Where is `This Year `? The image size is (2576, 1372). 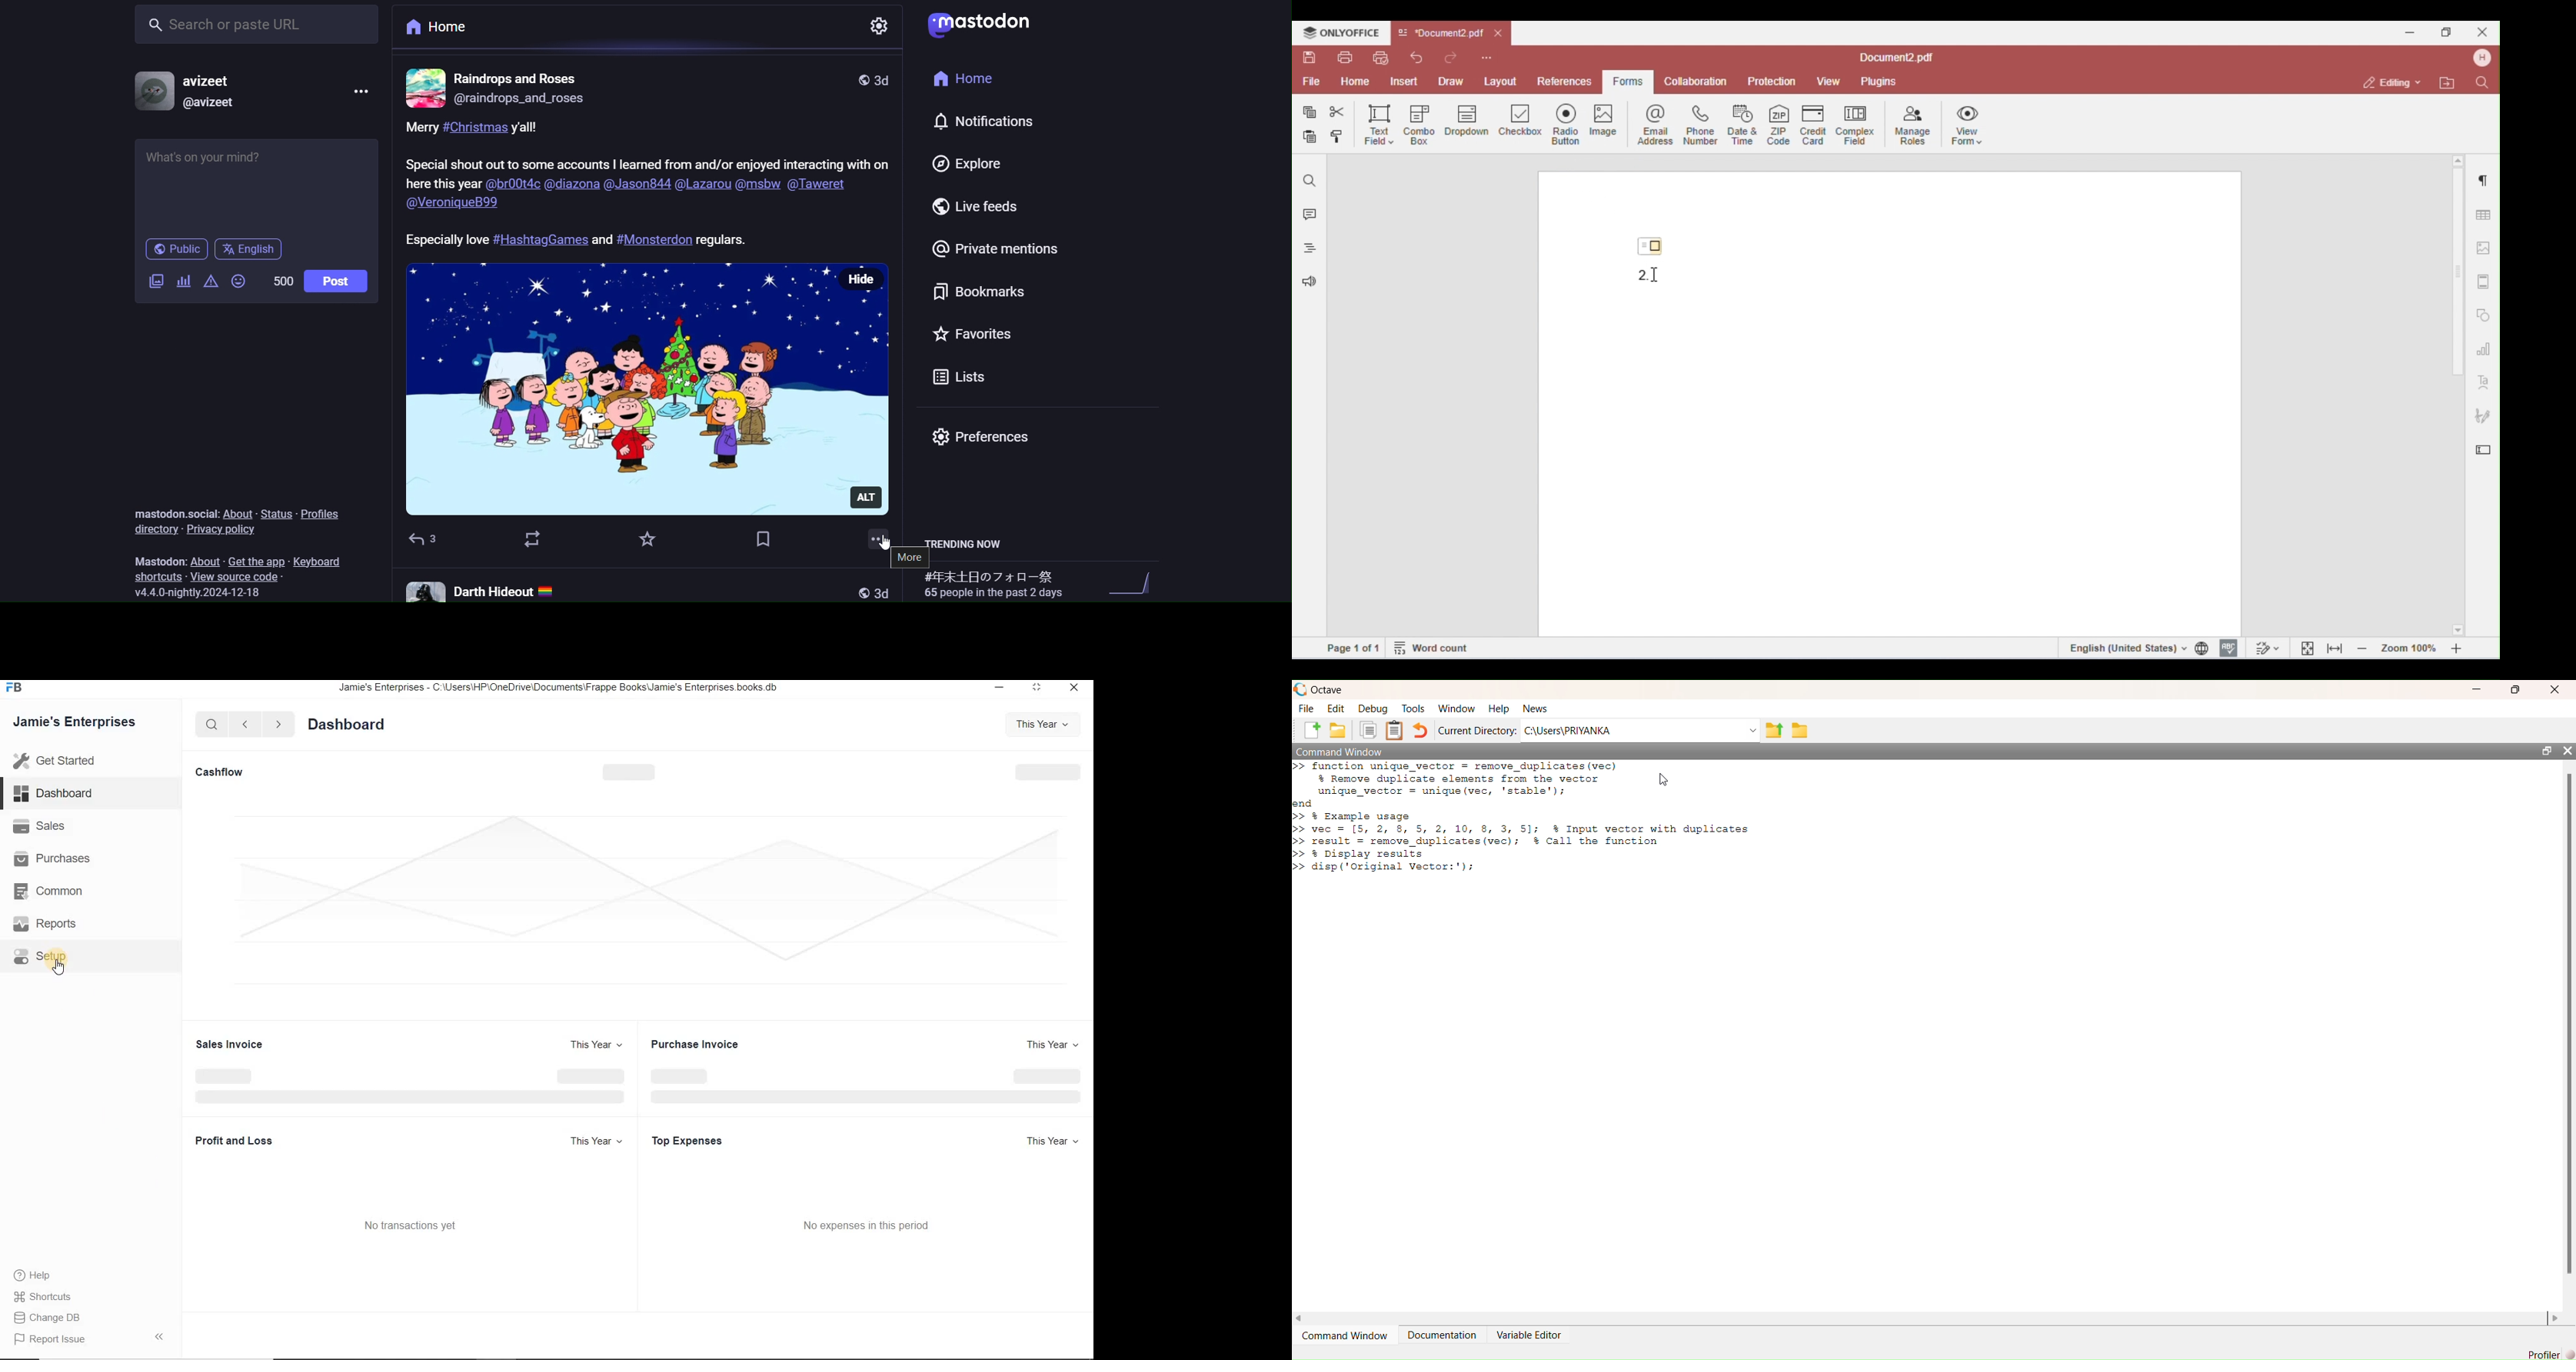 This Year  is located at coordinates (1053, 1141).